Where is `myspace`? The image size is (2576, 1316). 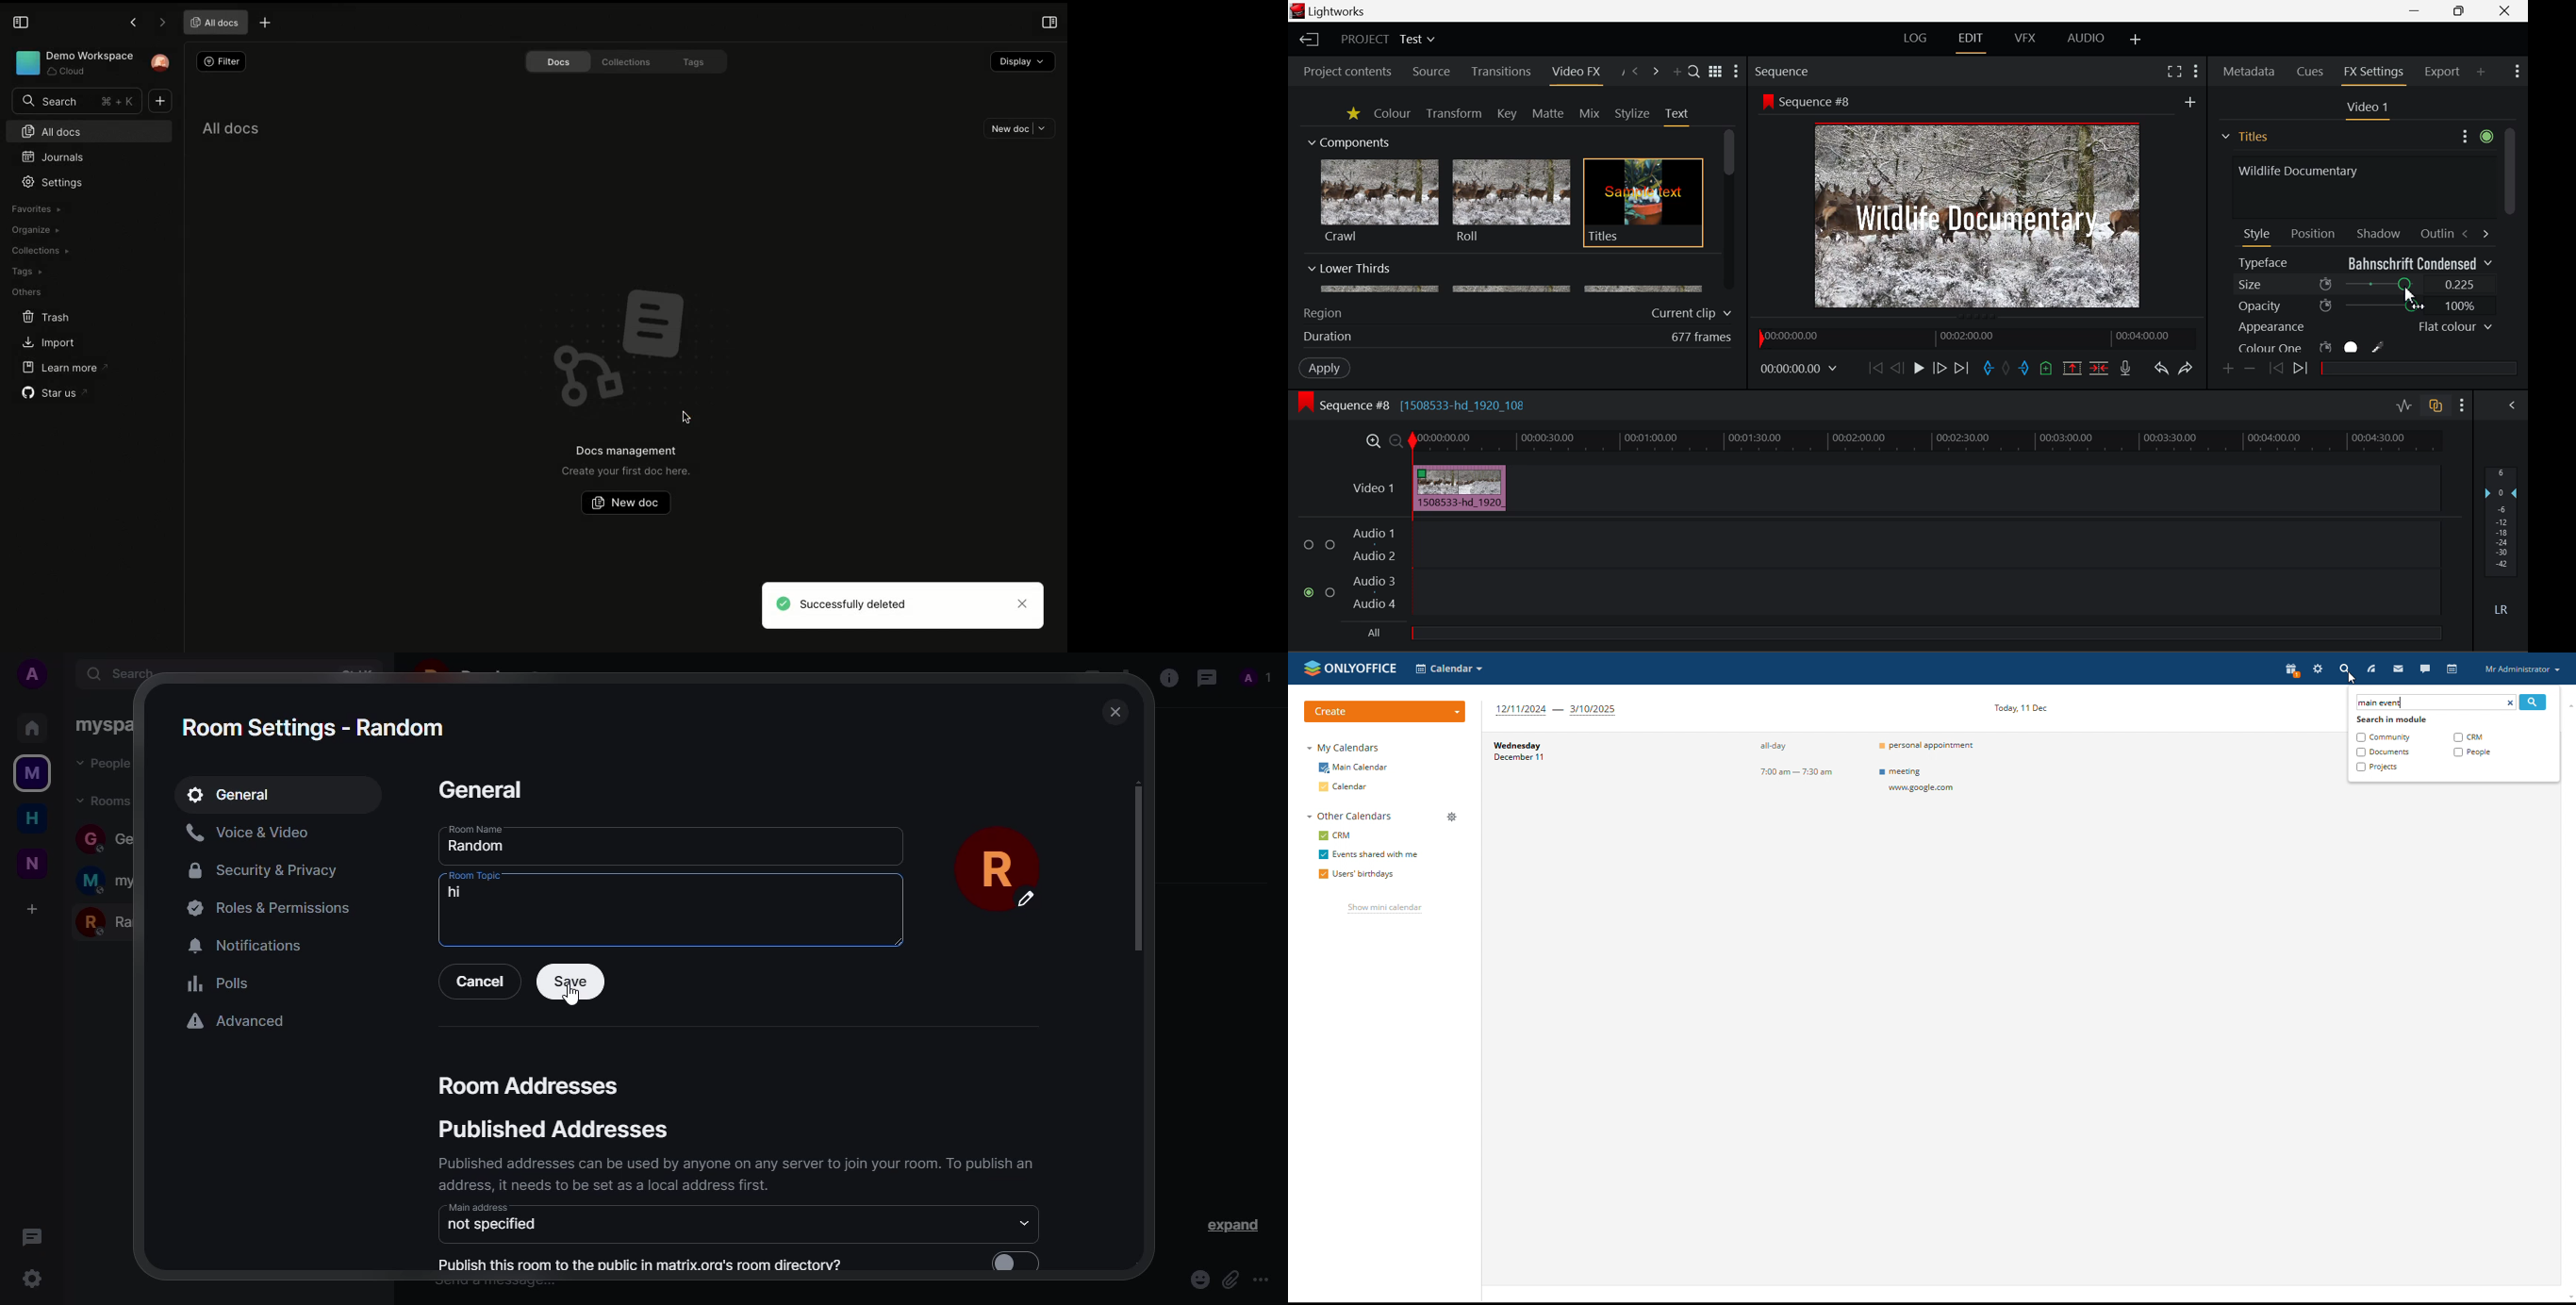 myspace is located at coordinates (31, 774).